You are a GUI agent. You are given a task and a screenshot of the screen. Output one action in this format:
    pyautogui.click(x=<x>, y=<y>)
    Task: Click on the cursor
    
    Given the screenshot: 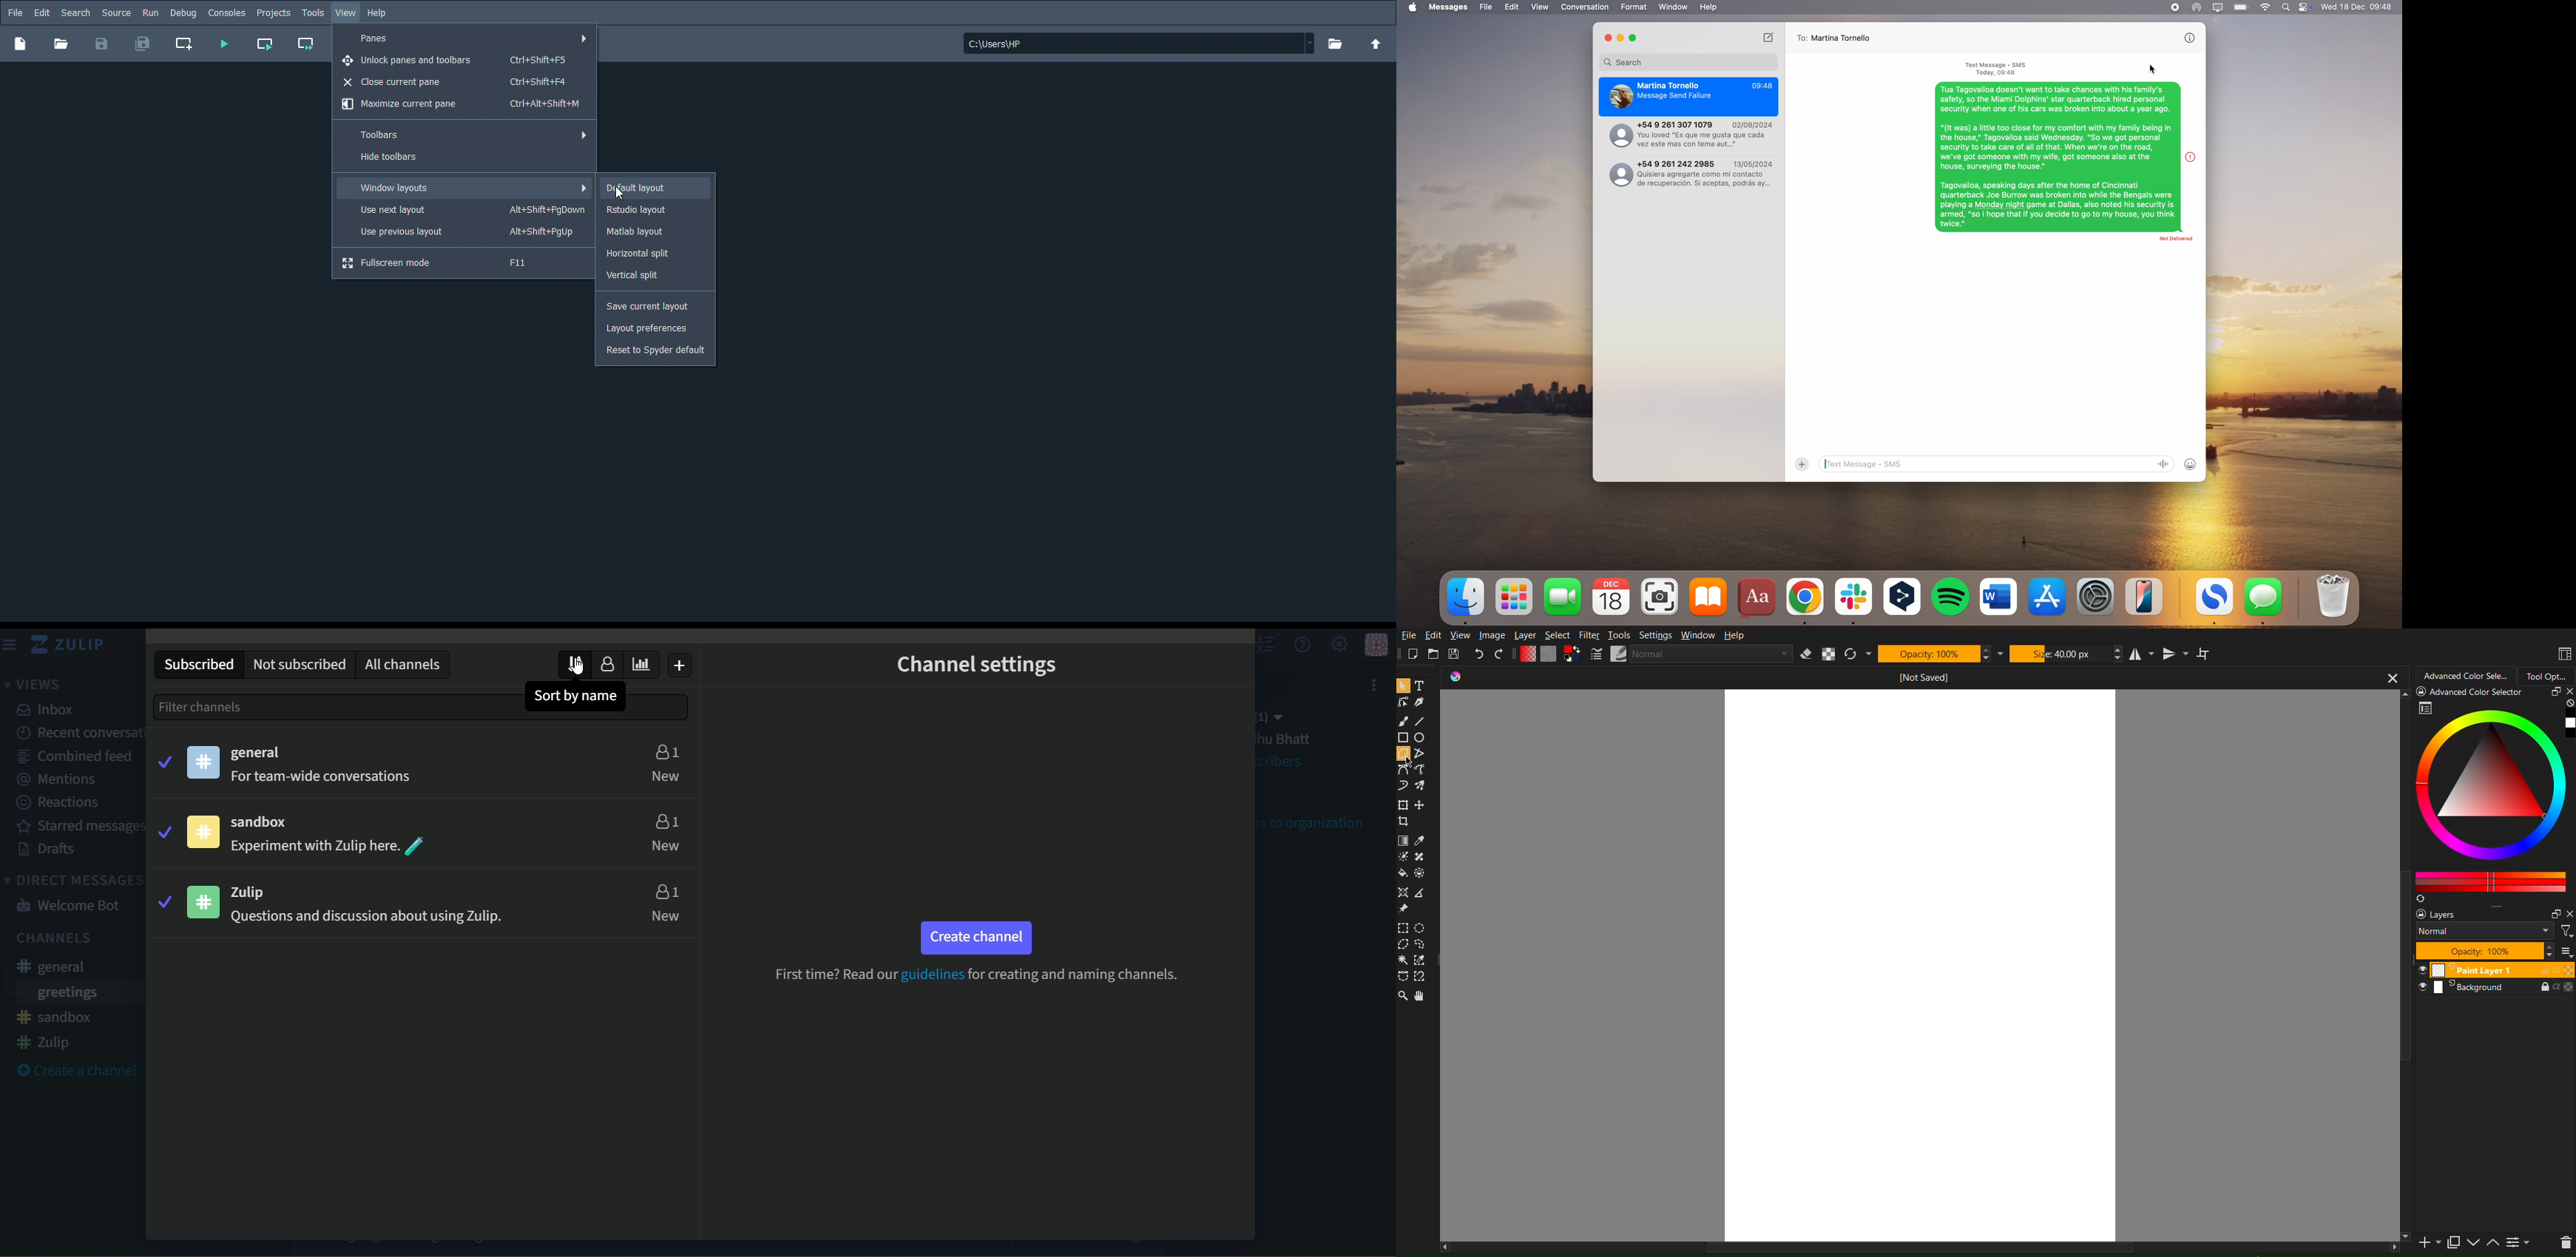 What is the action you would take?
    pyautogui.click(x=572, y=668)
    